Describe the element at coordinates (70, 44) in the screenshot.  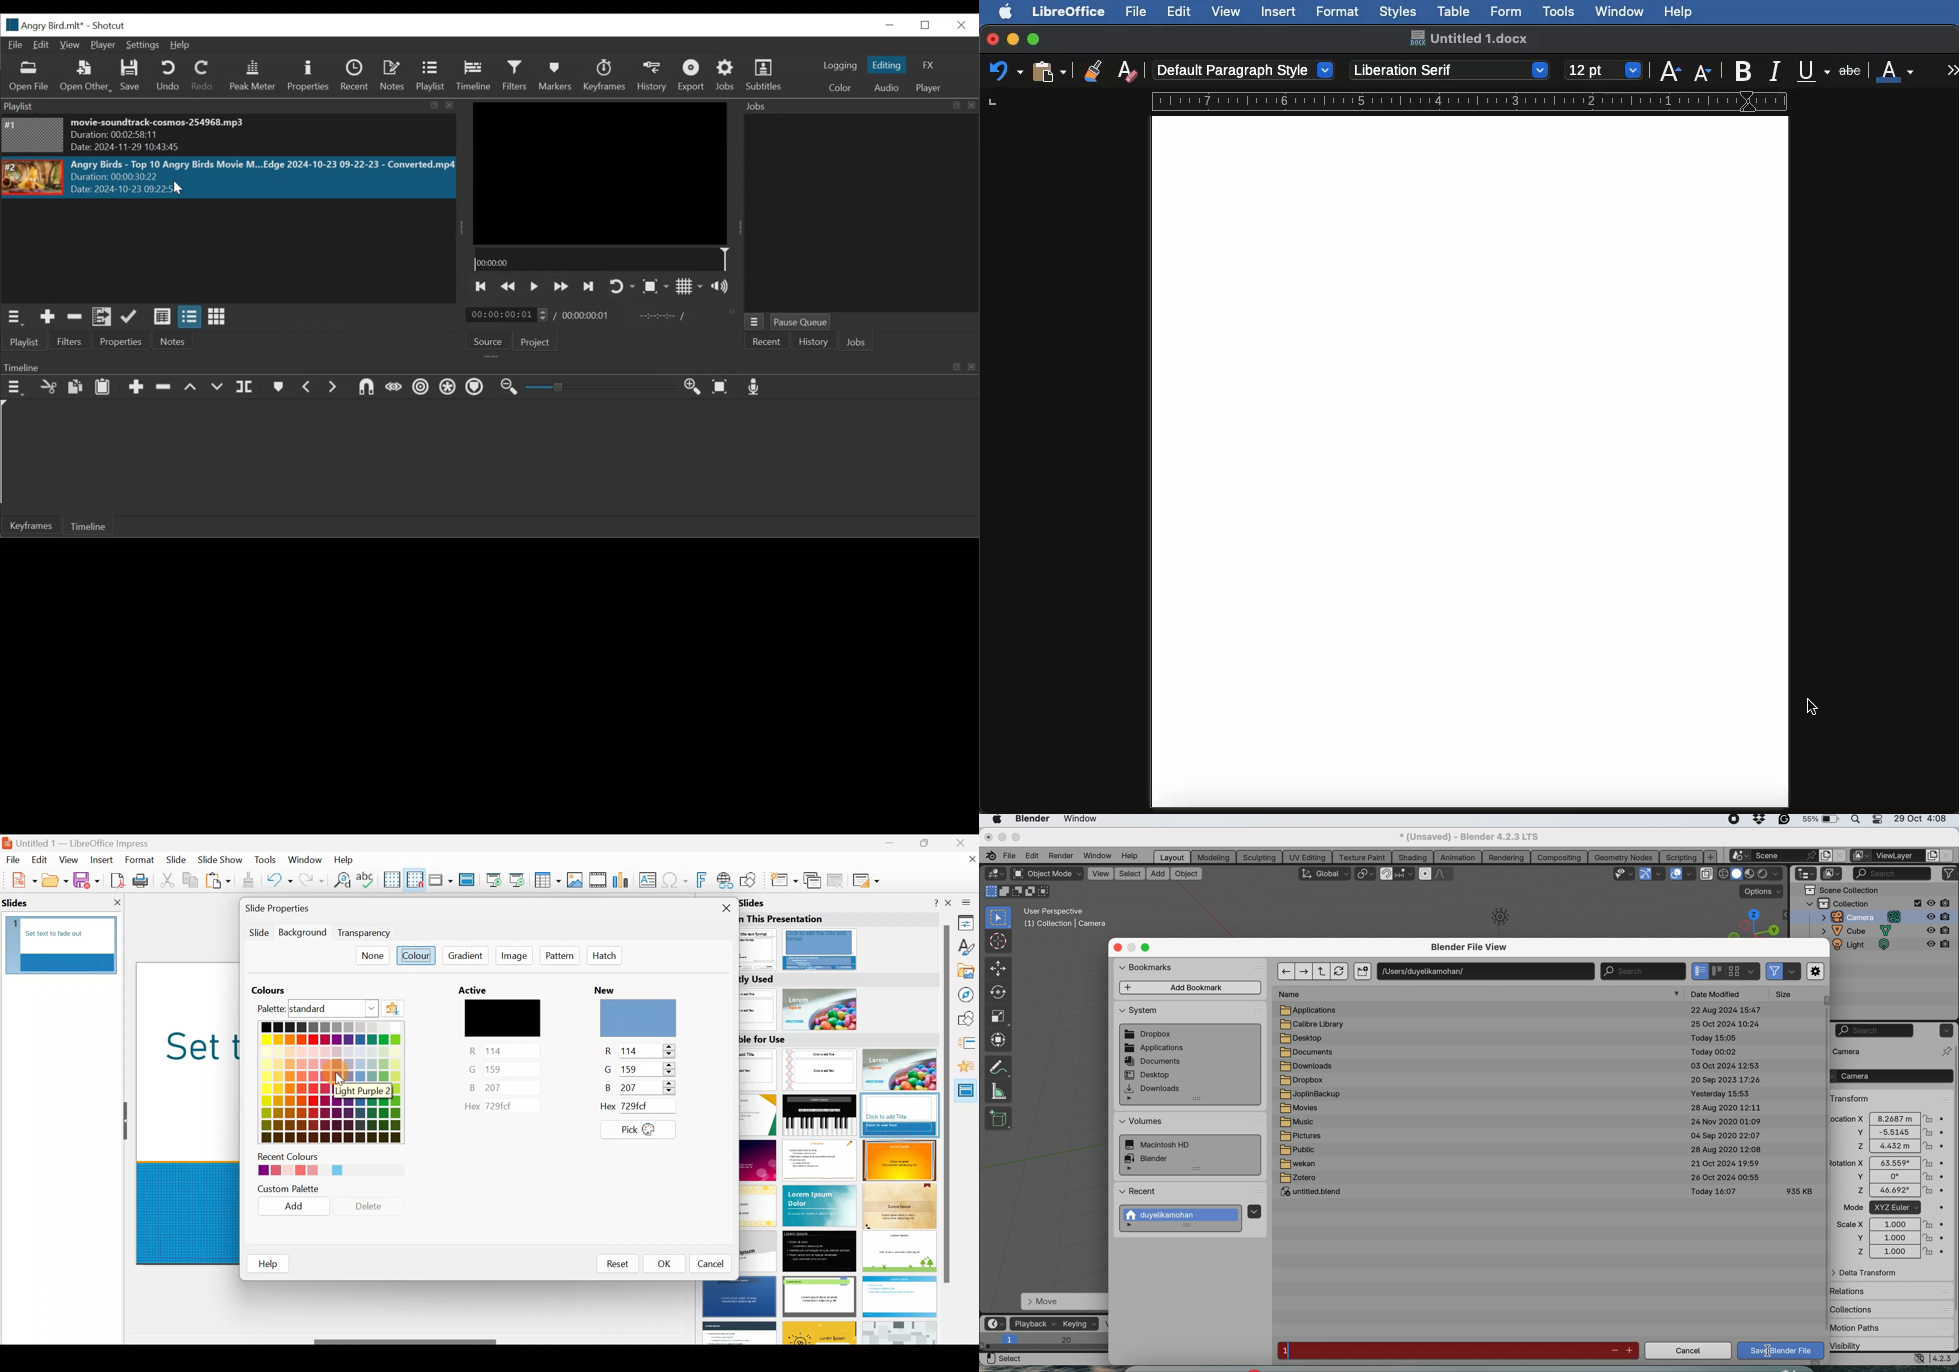
I see `View` at that location.